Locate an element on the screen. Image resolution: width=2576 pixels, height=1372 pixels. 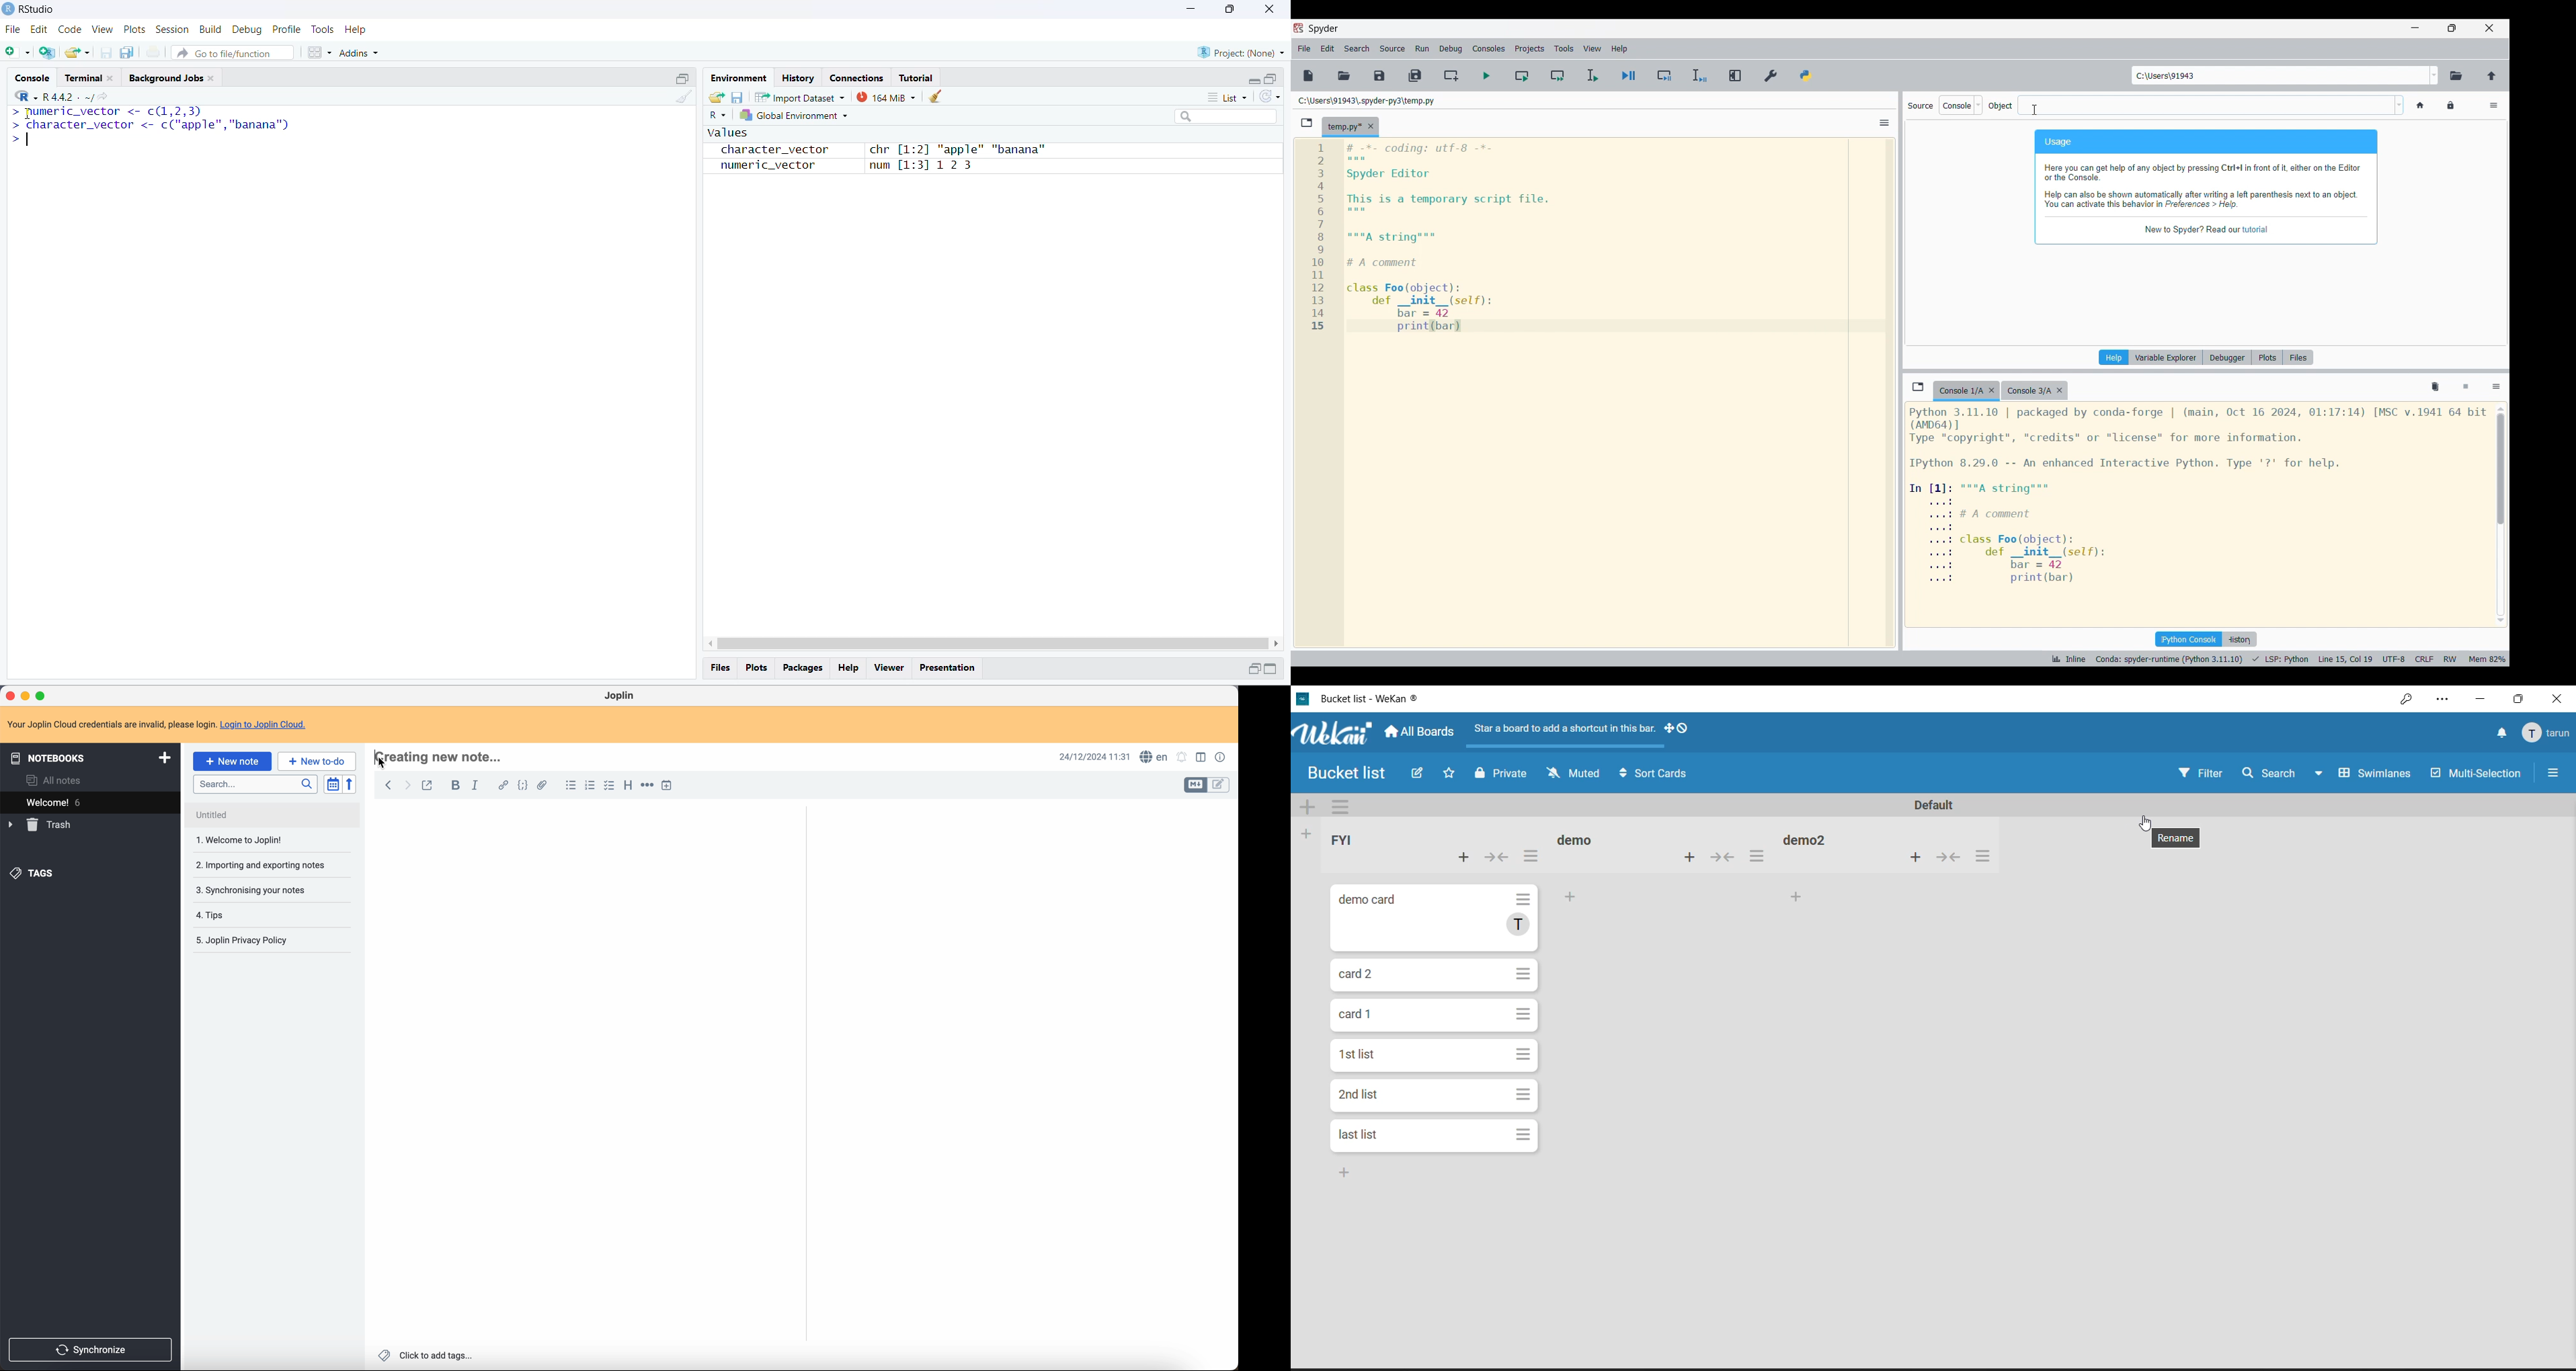
Variable explorer is located at coordinates (2166, 357).